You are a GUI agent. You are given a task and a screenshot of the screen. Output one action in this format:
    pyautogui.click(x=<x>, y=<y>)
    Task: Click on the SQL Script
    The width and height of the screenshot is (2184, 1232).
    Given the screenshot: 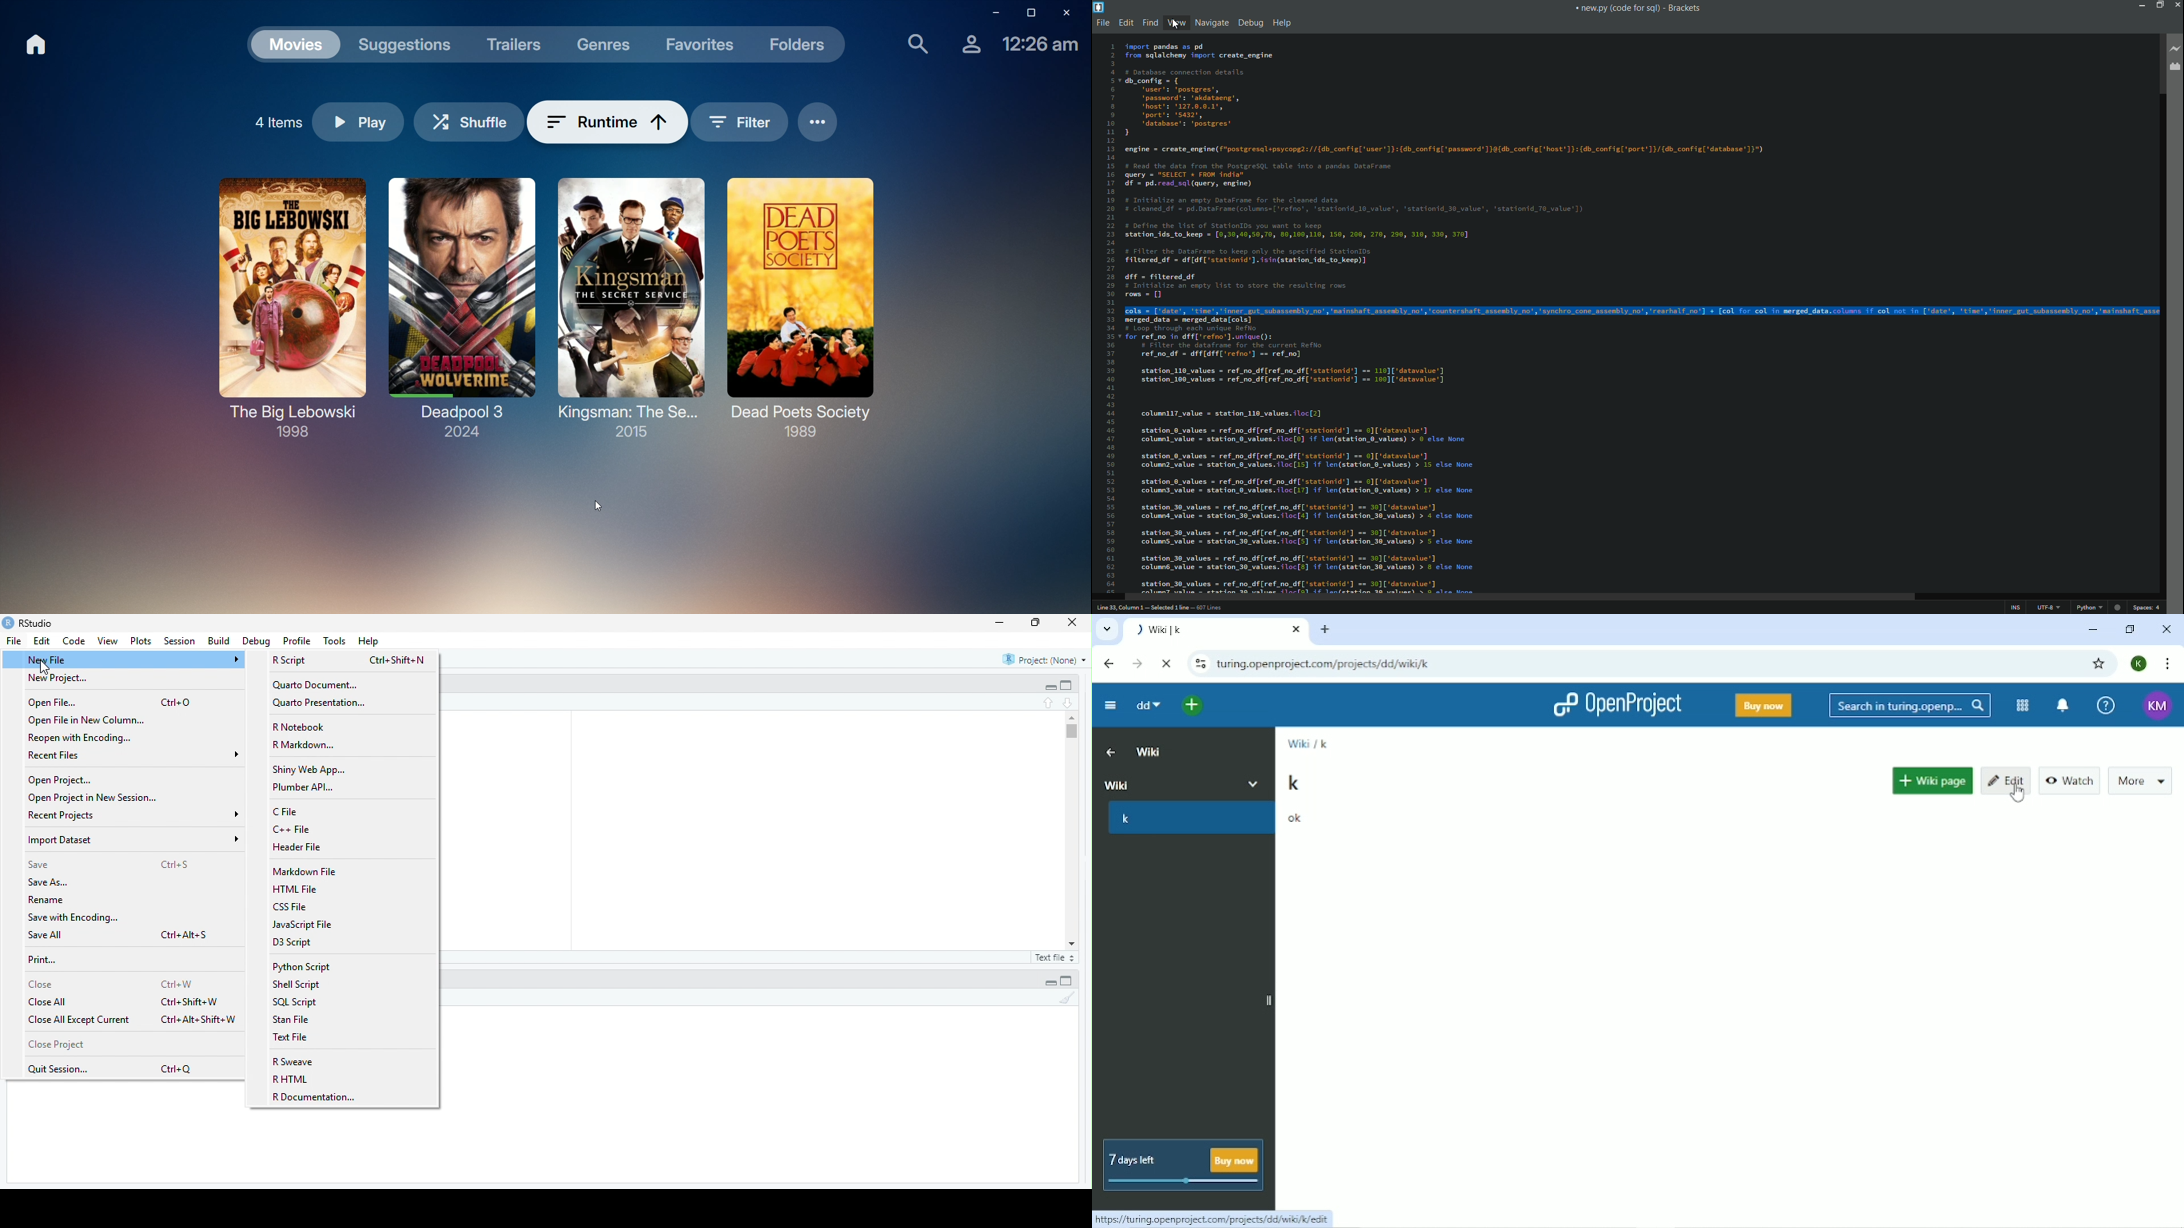 What is the action you would take?
    pyautogui.click(x=296, y=1002)
    